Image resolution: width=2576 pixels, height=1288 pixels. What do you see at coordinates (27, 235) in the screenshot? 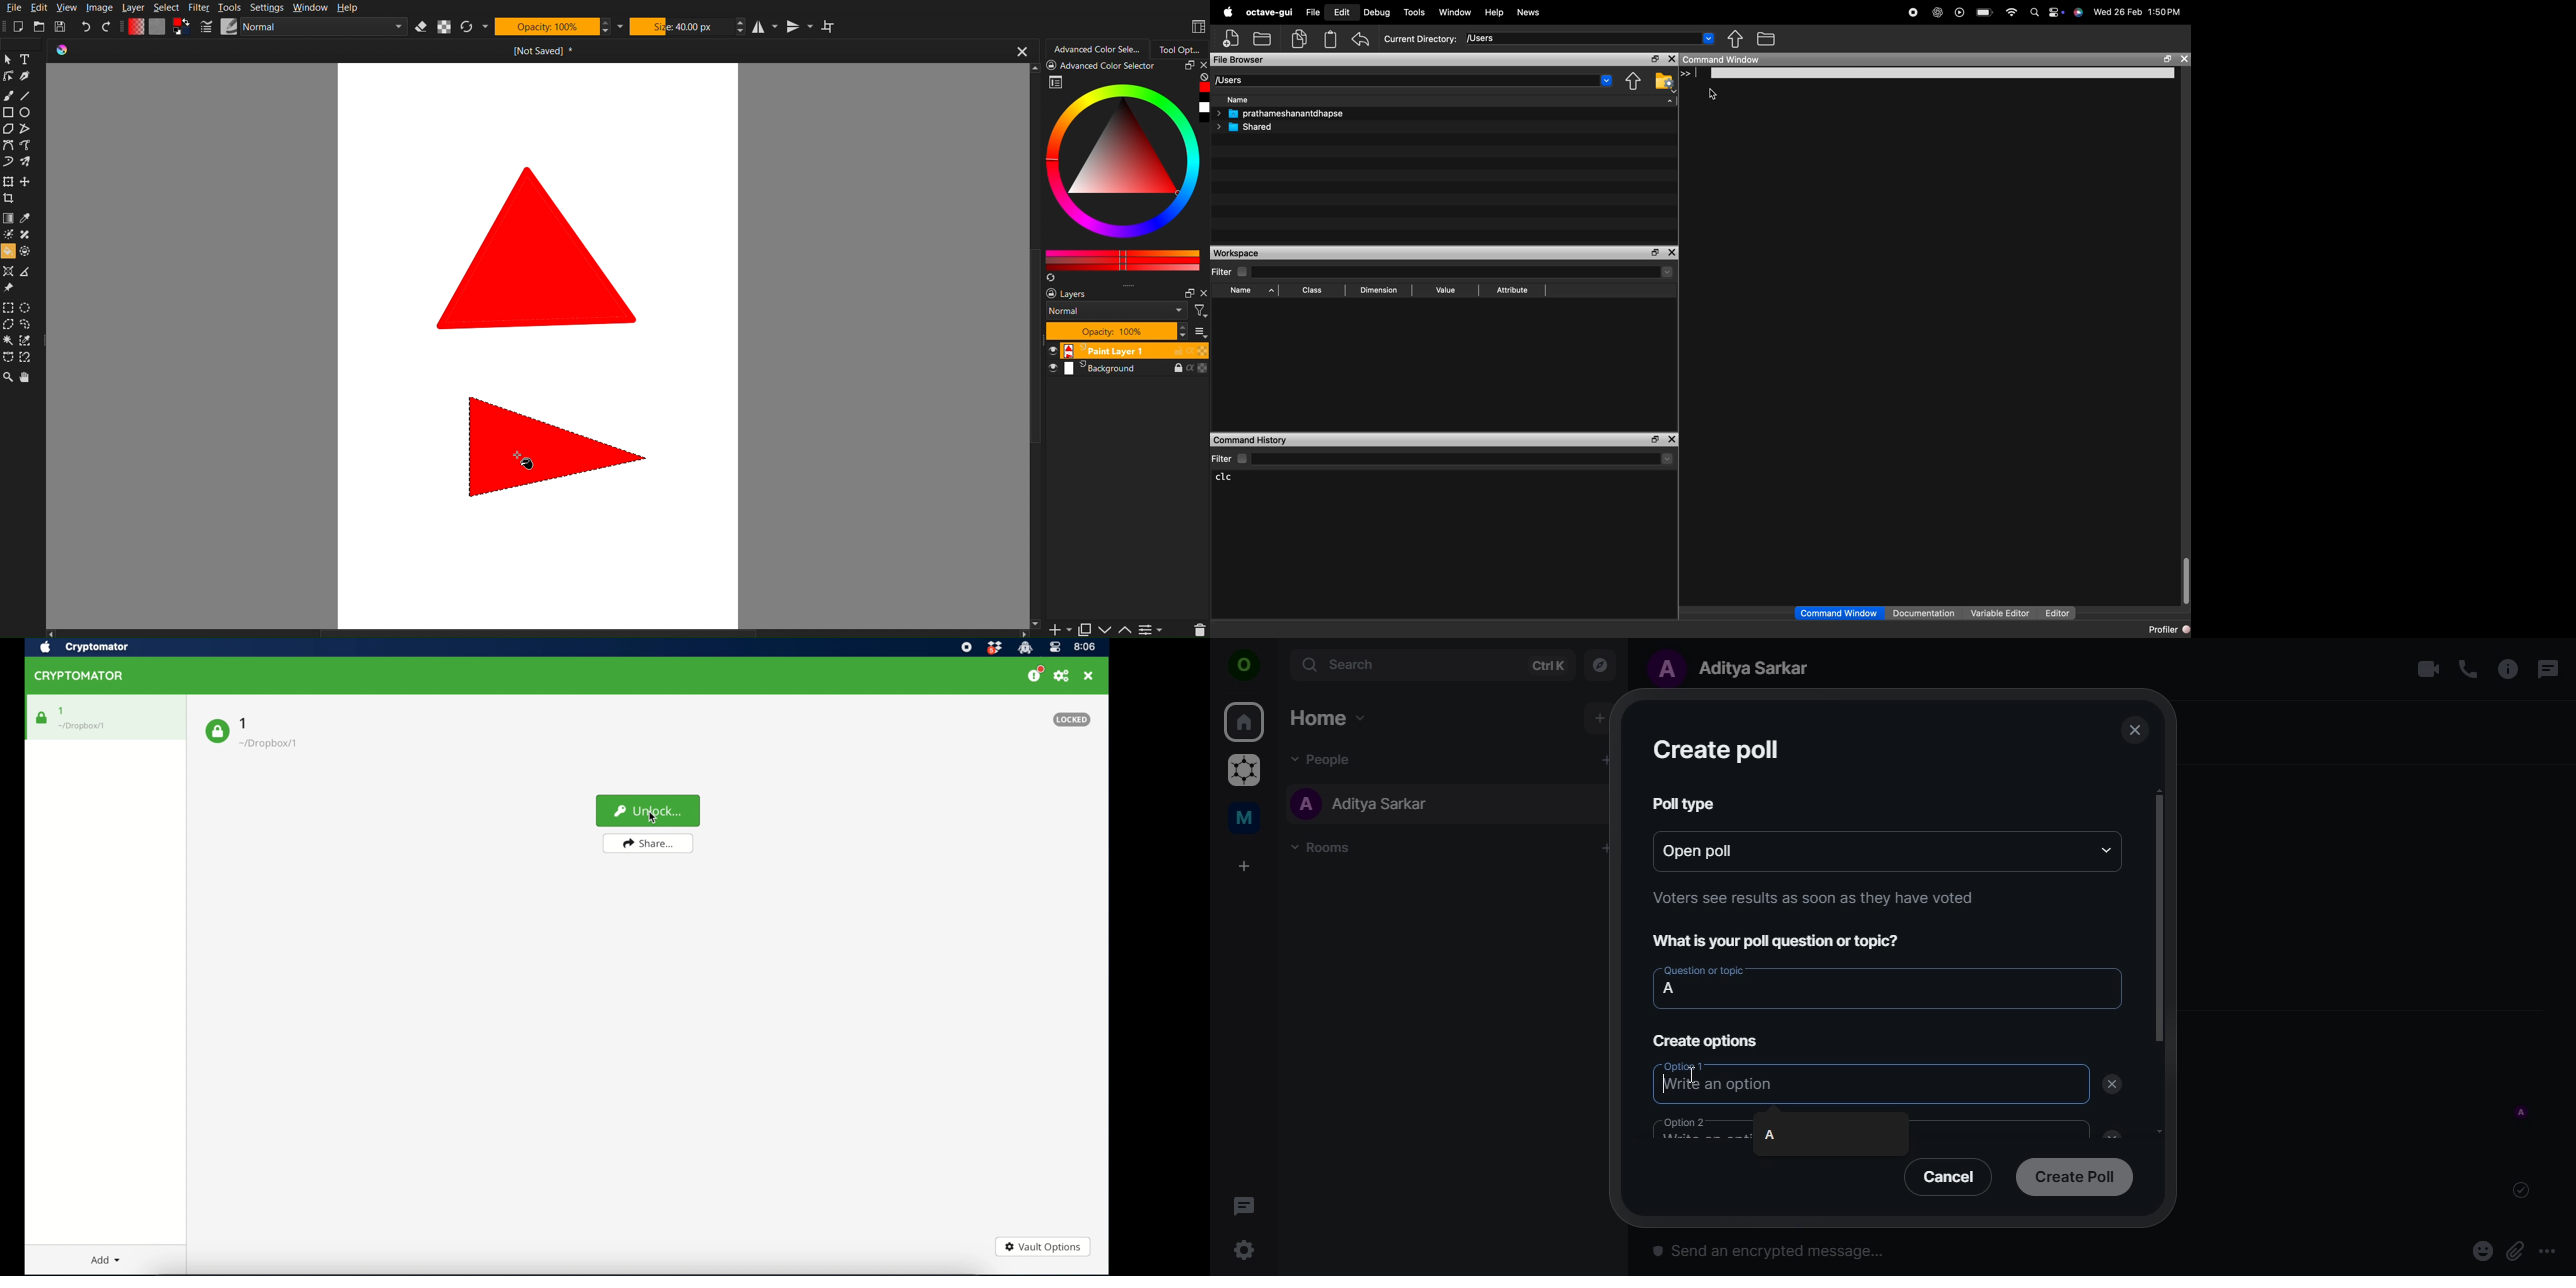
I see `tool` at bounding box center [27, 235].